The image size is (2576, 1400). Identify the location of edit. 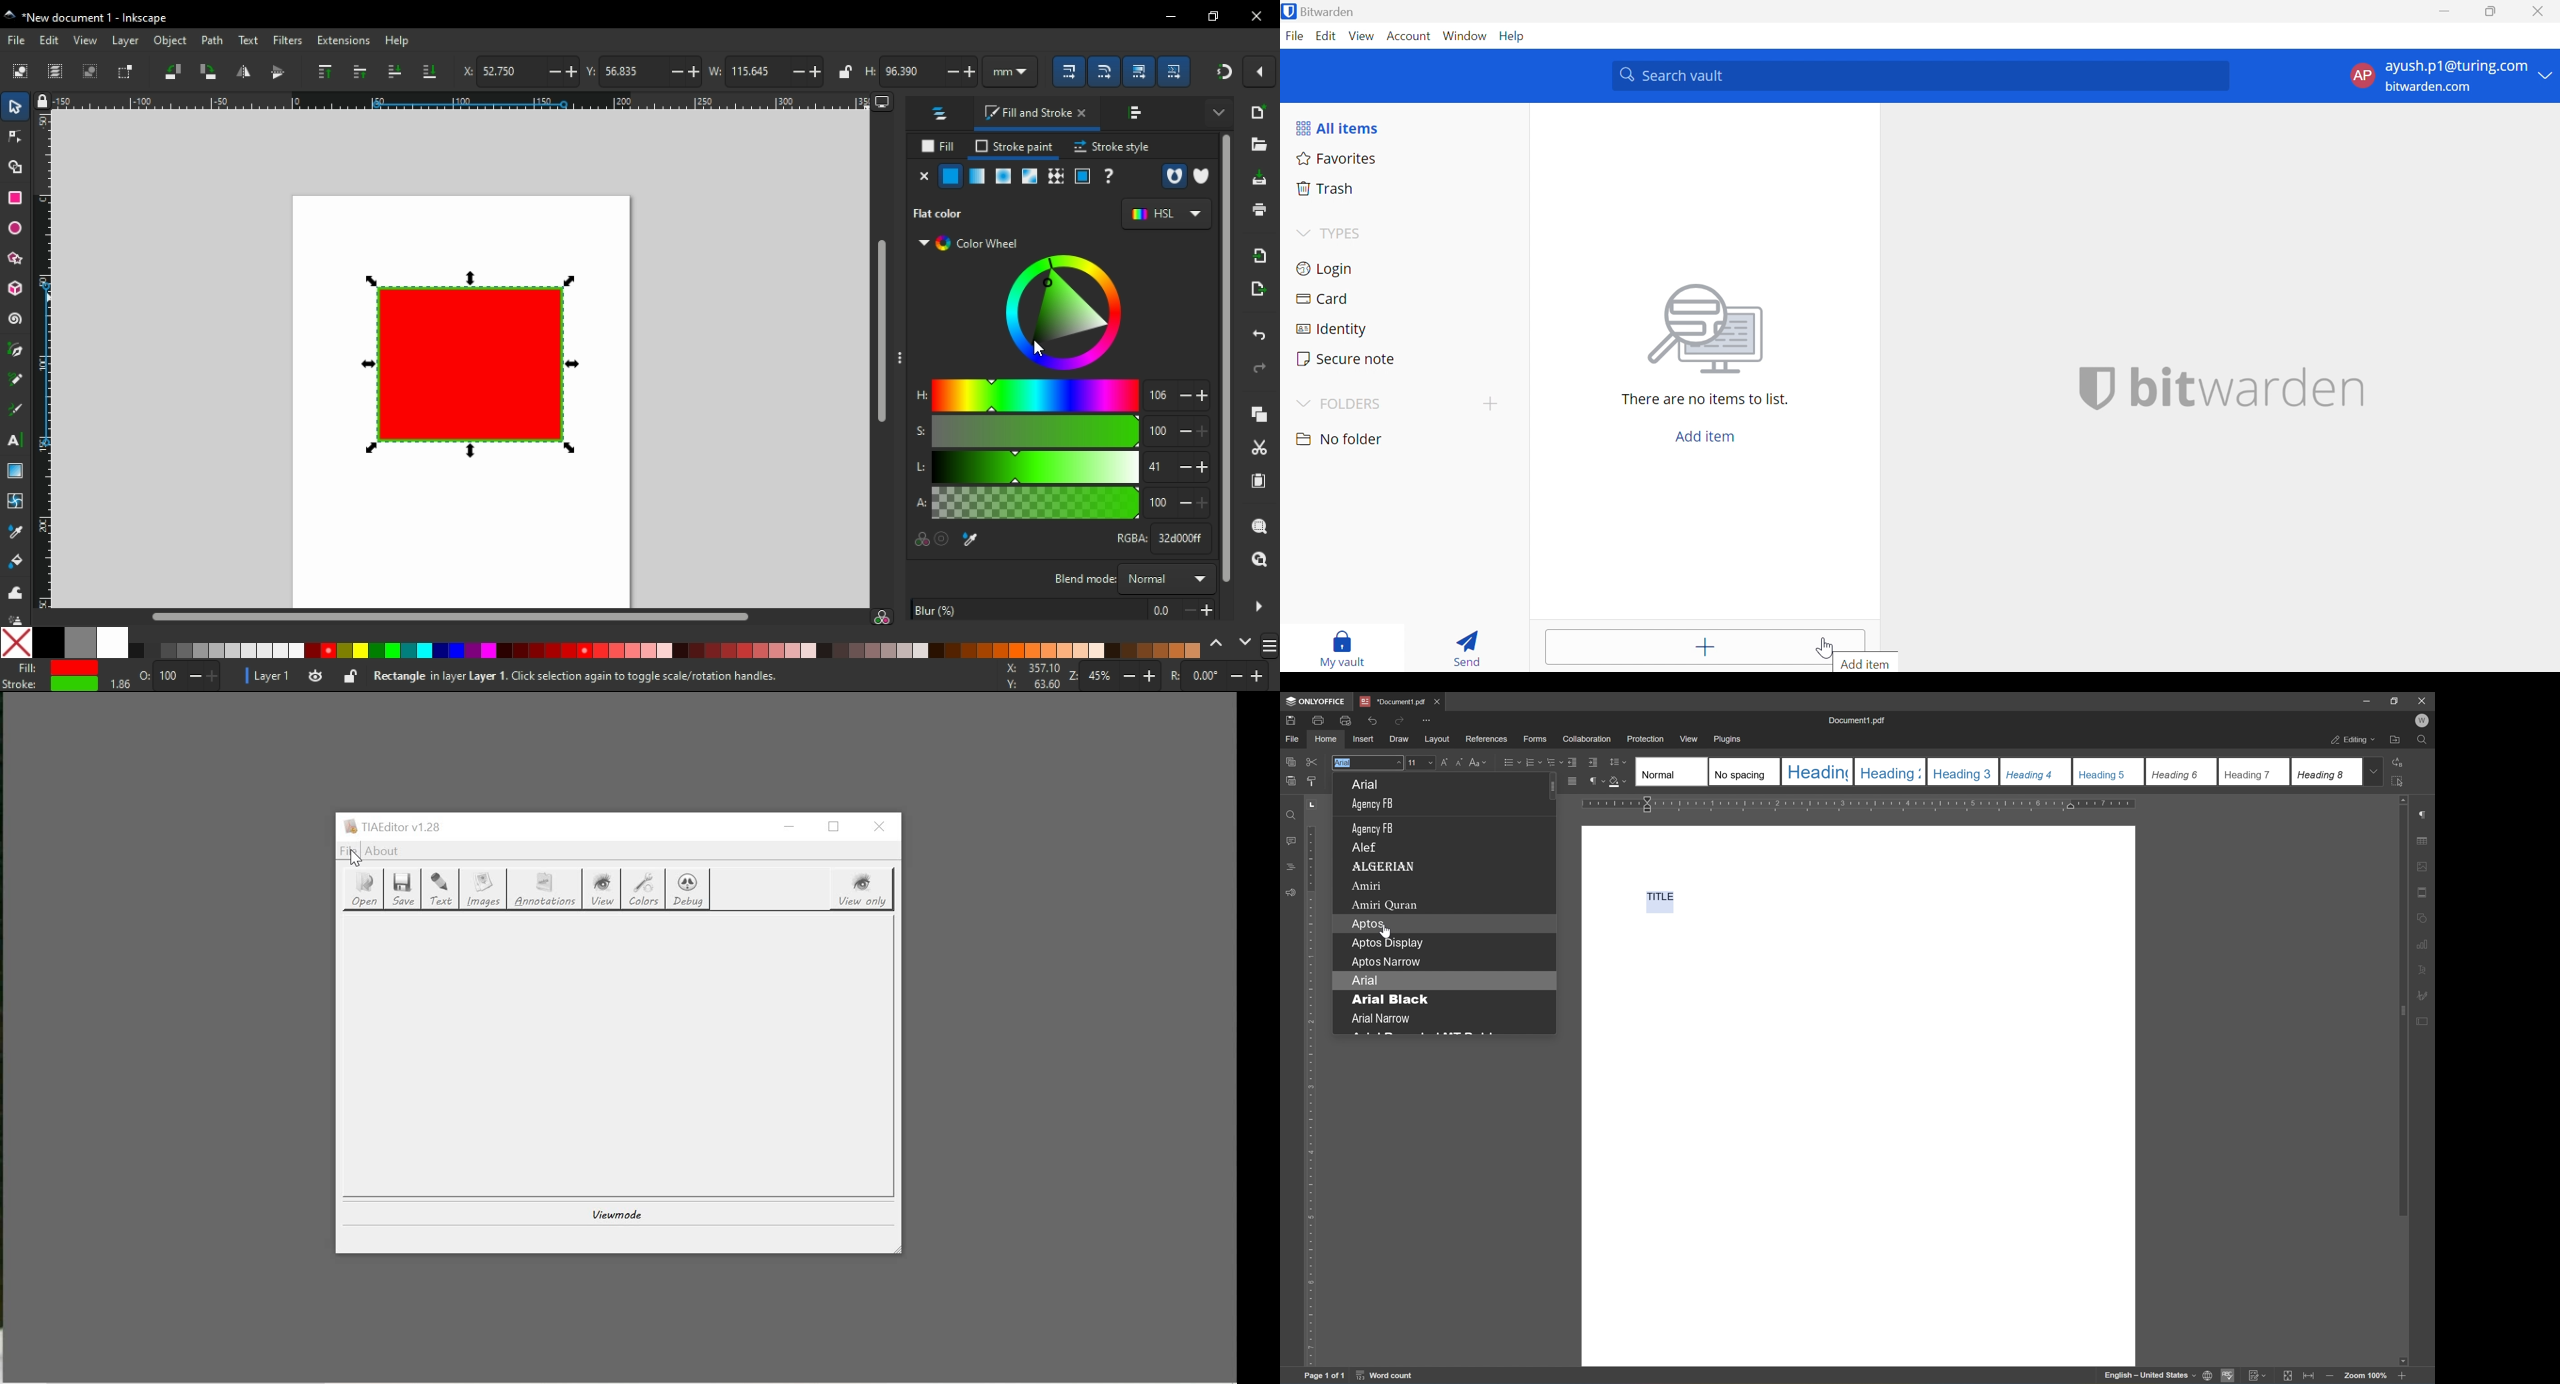
(52, 40).